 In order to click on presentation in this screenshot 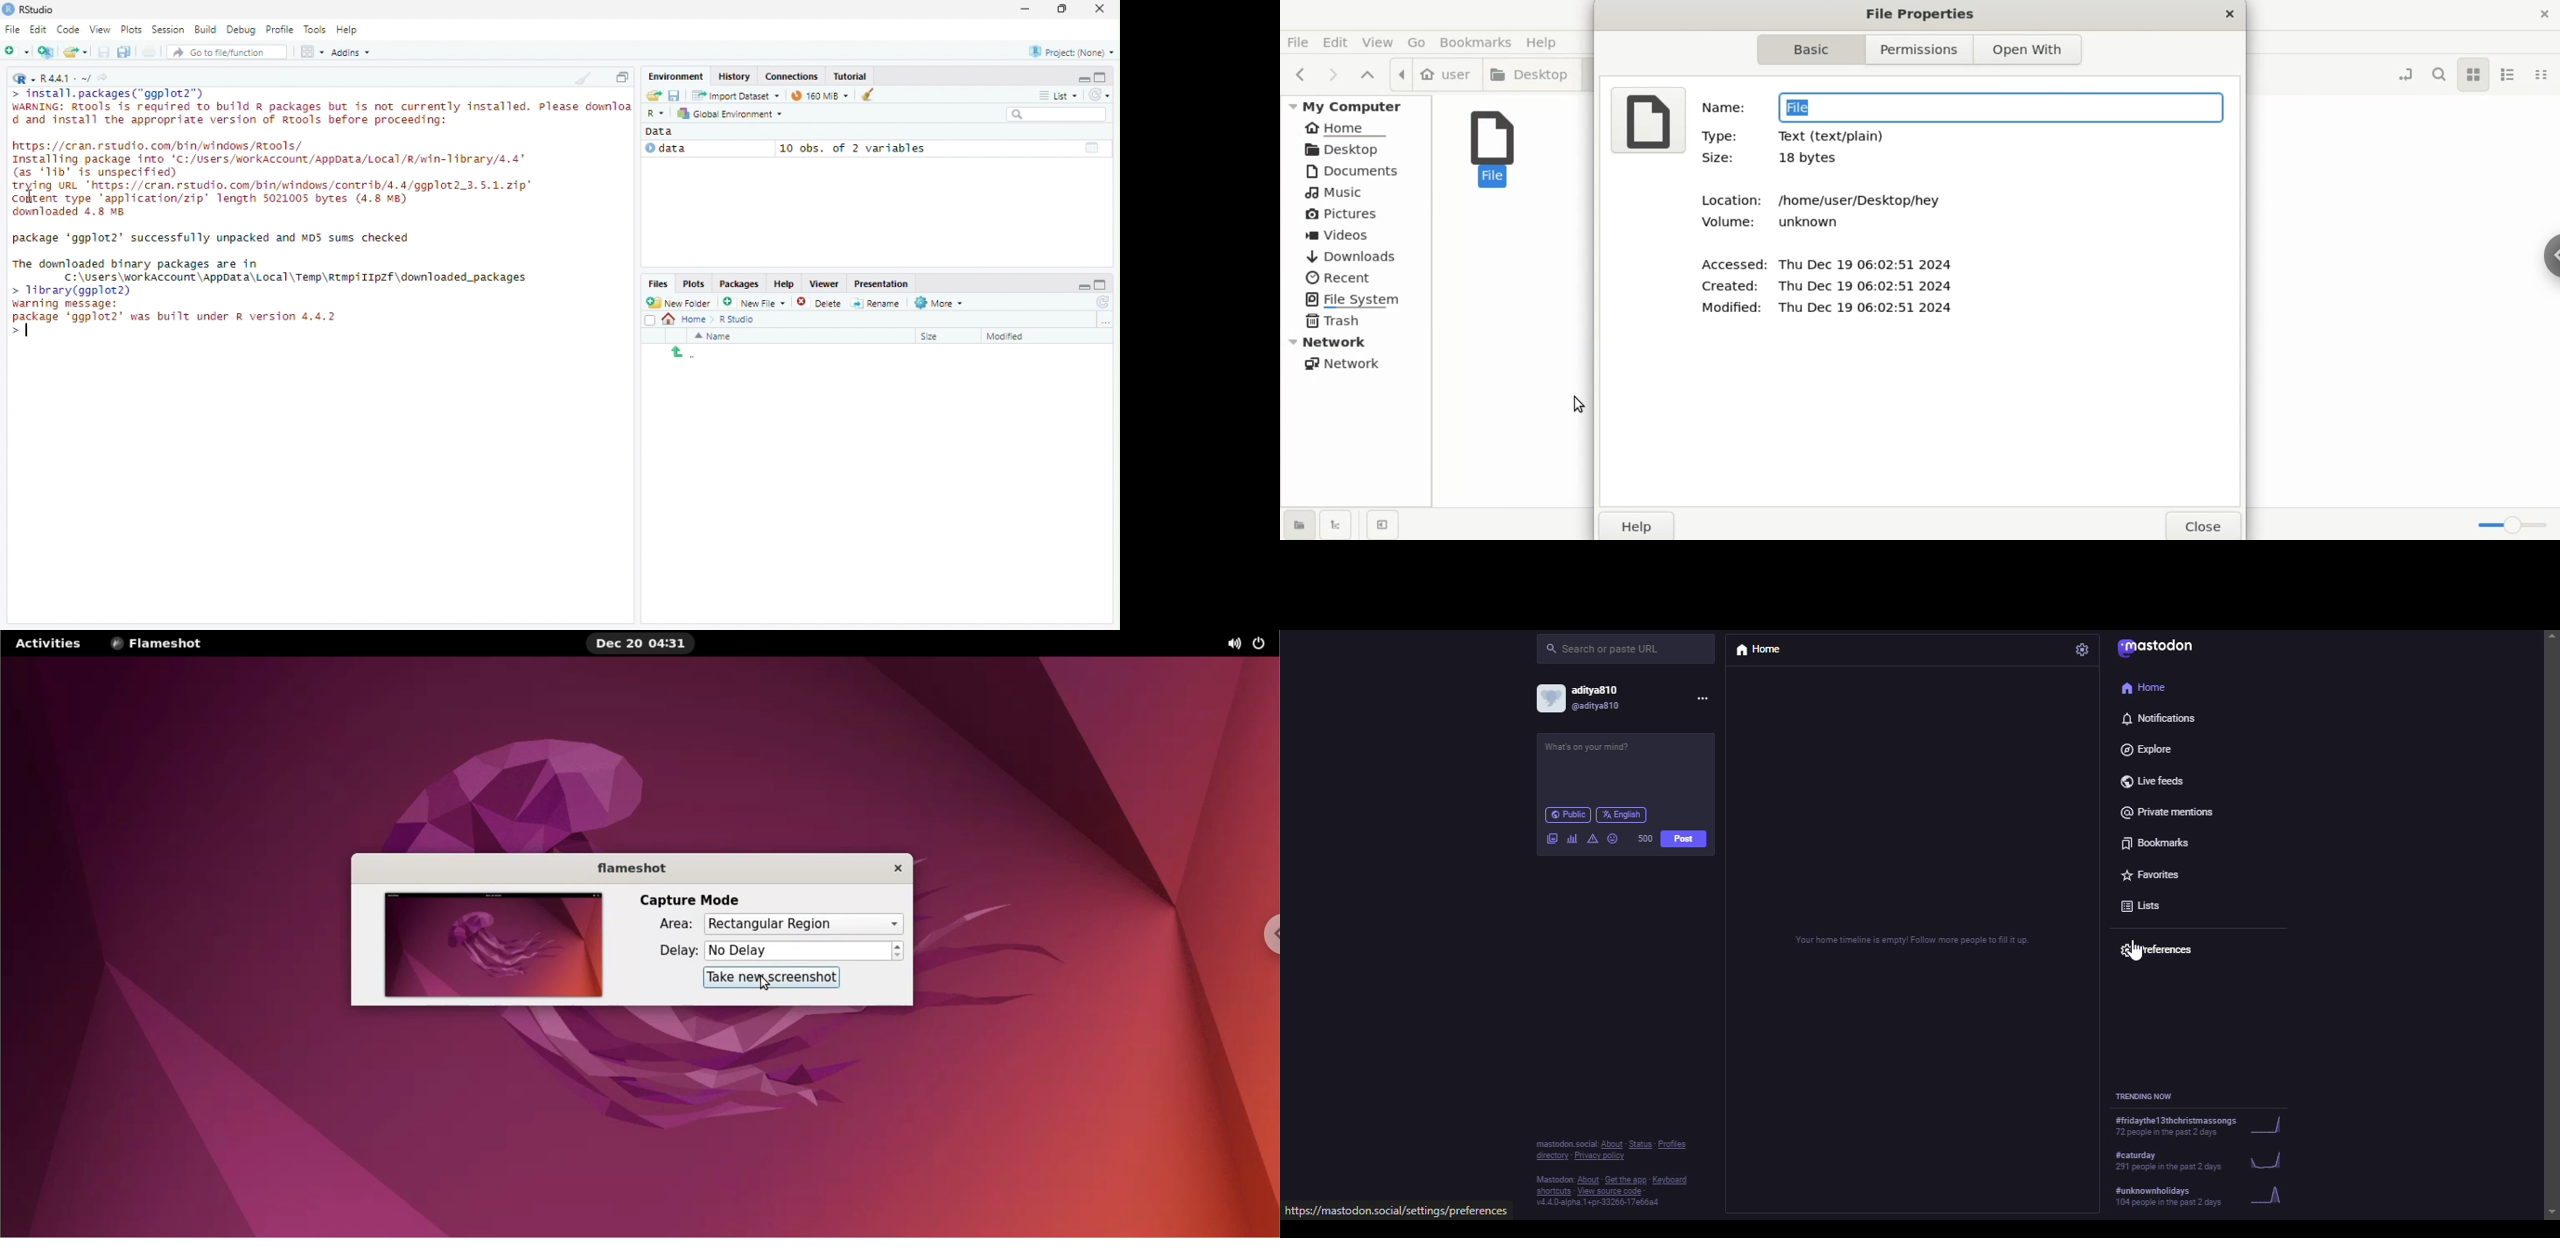, I will do `click(884, 284)`.